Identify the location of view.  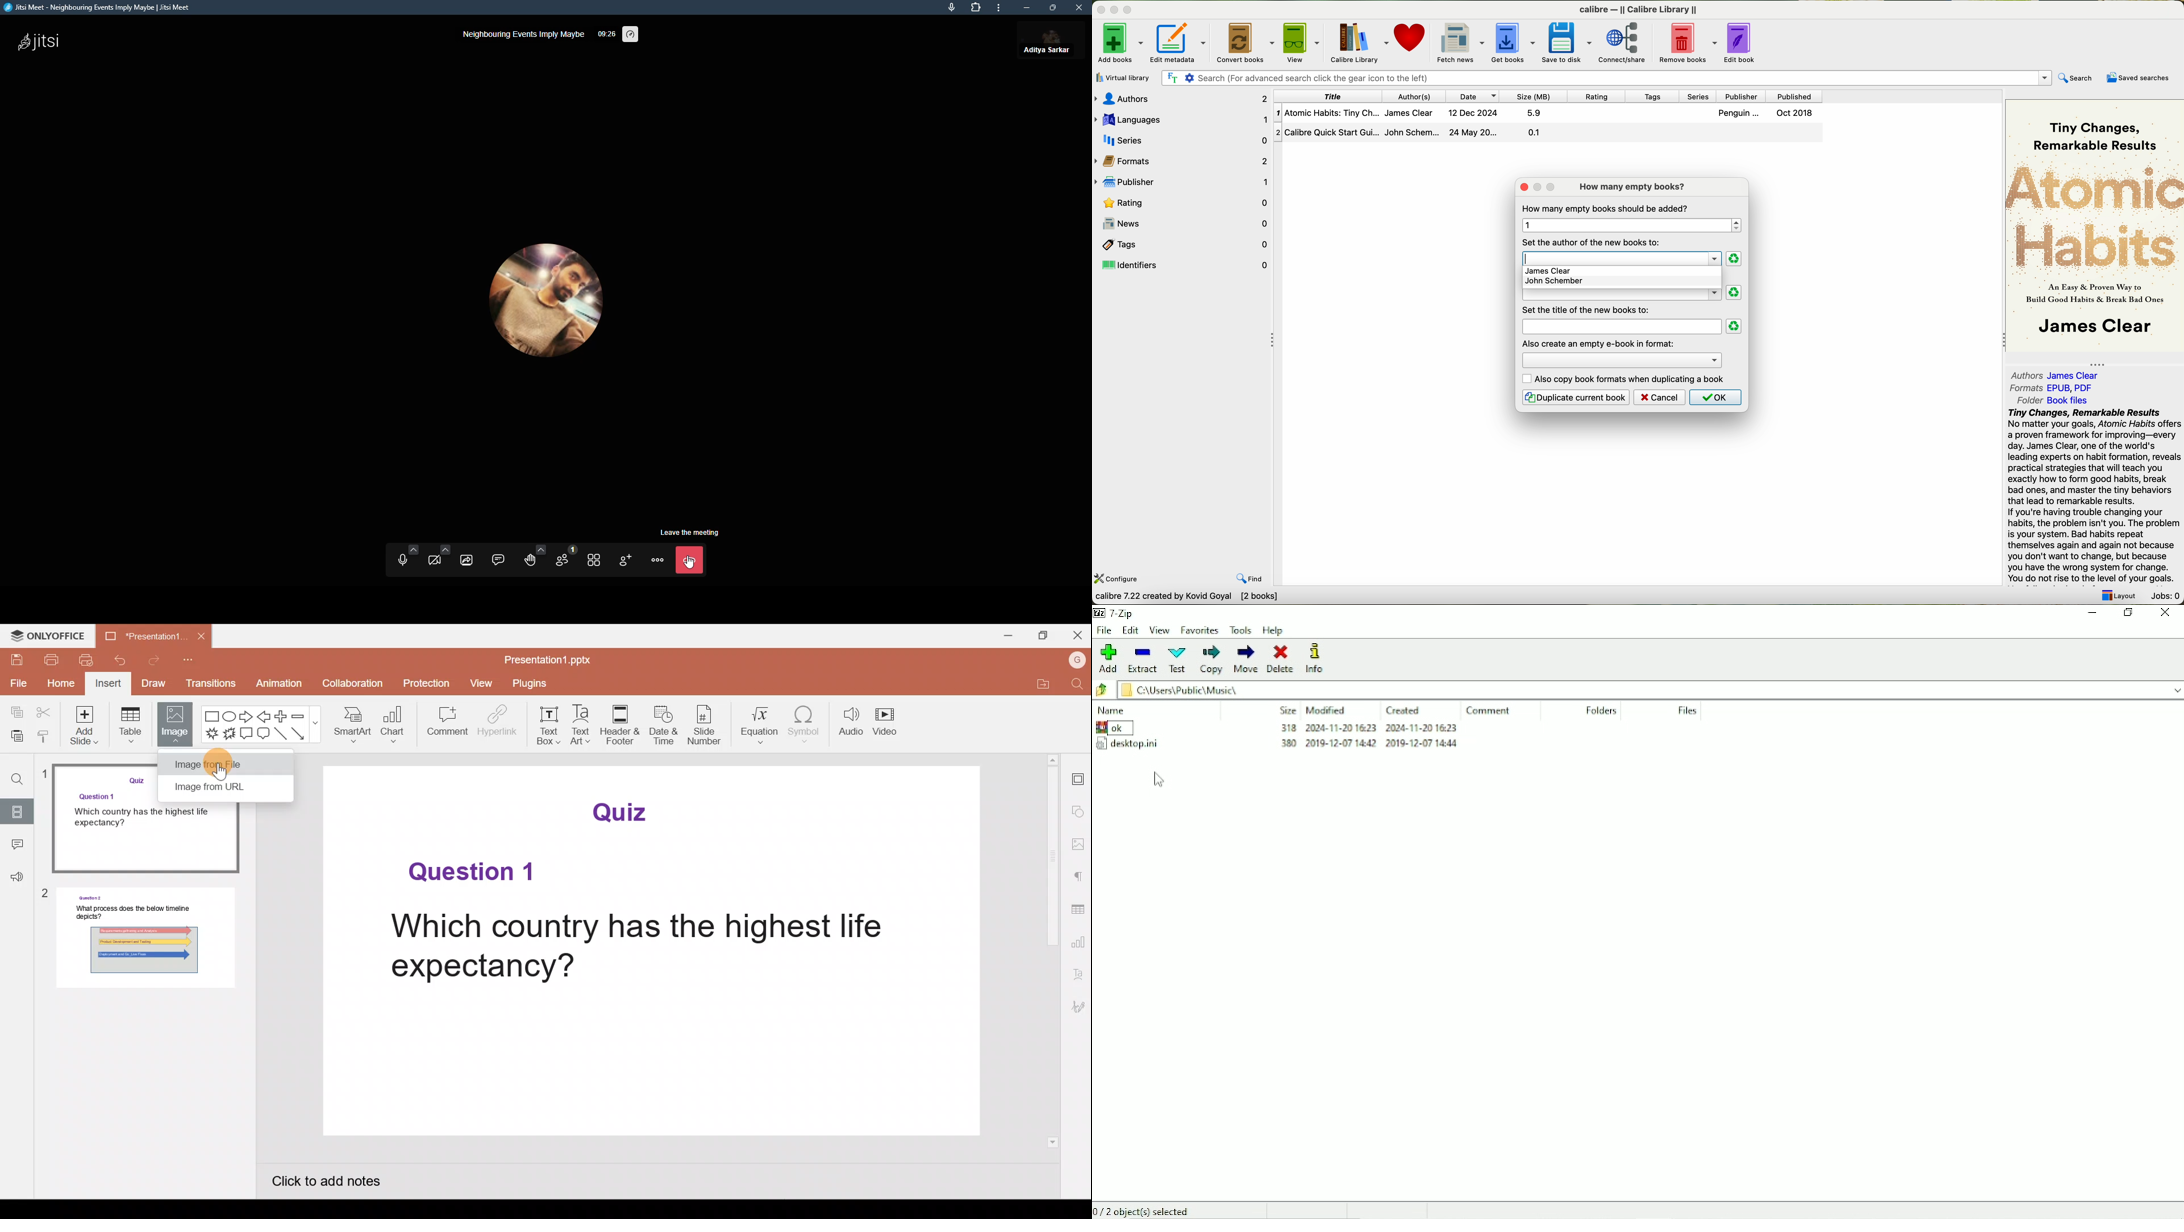
(1300, 42).